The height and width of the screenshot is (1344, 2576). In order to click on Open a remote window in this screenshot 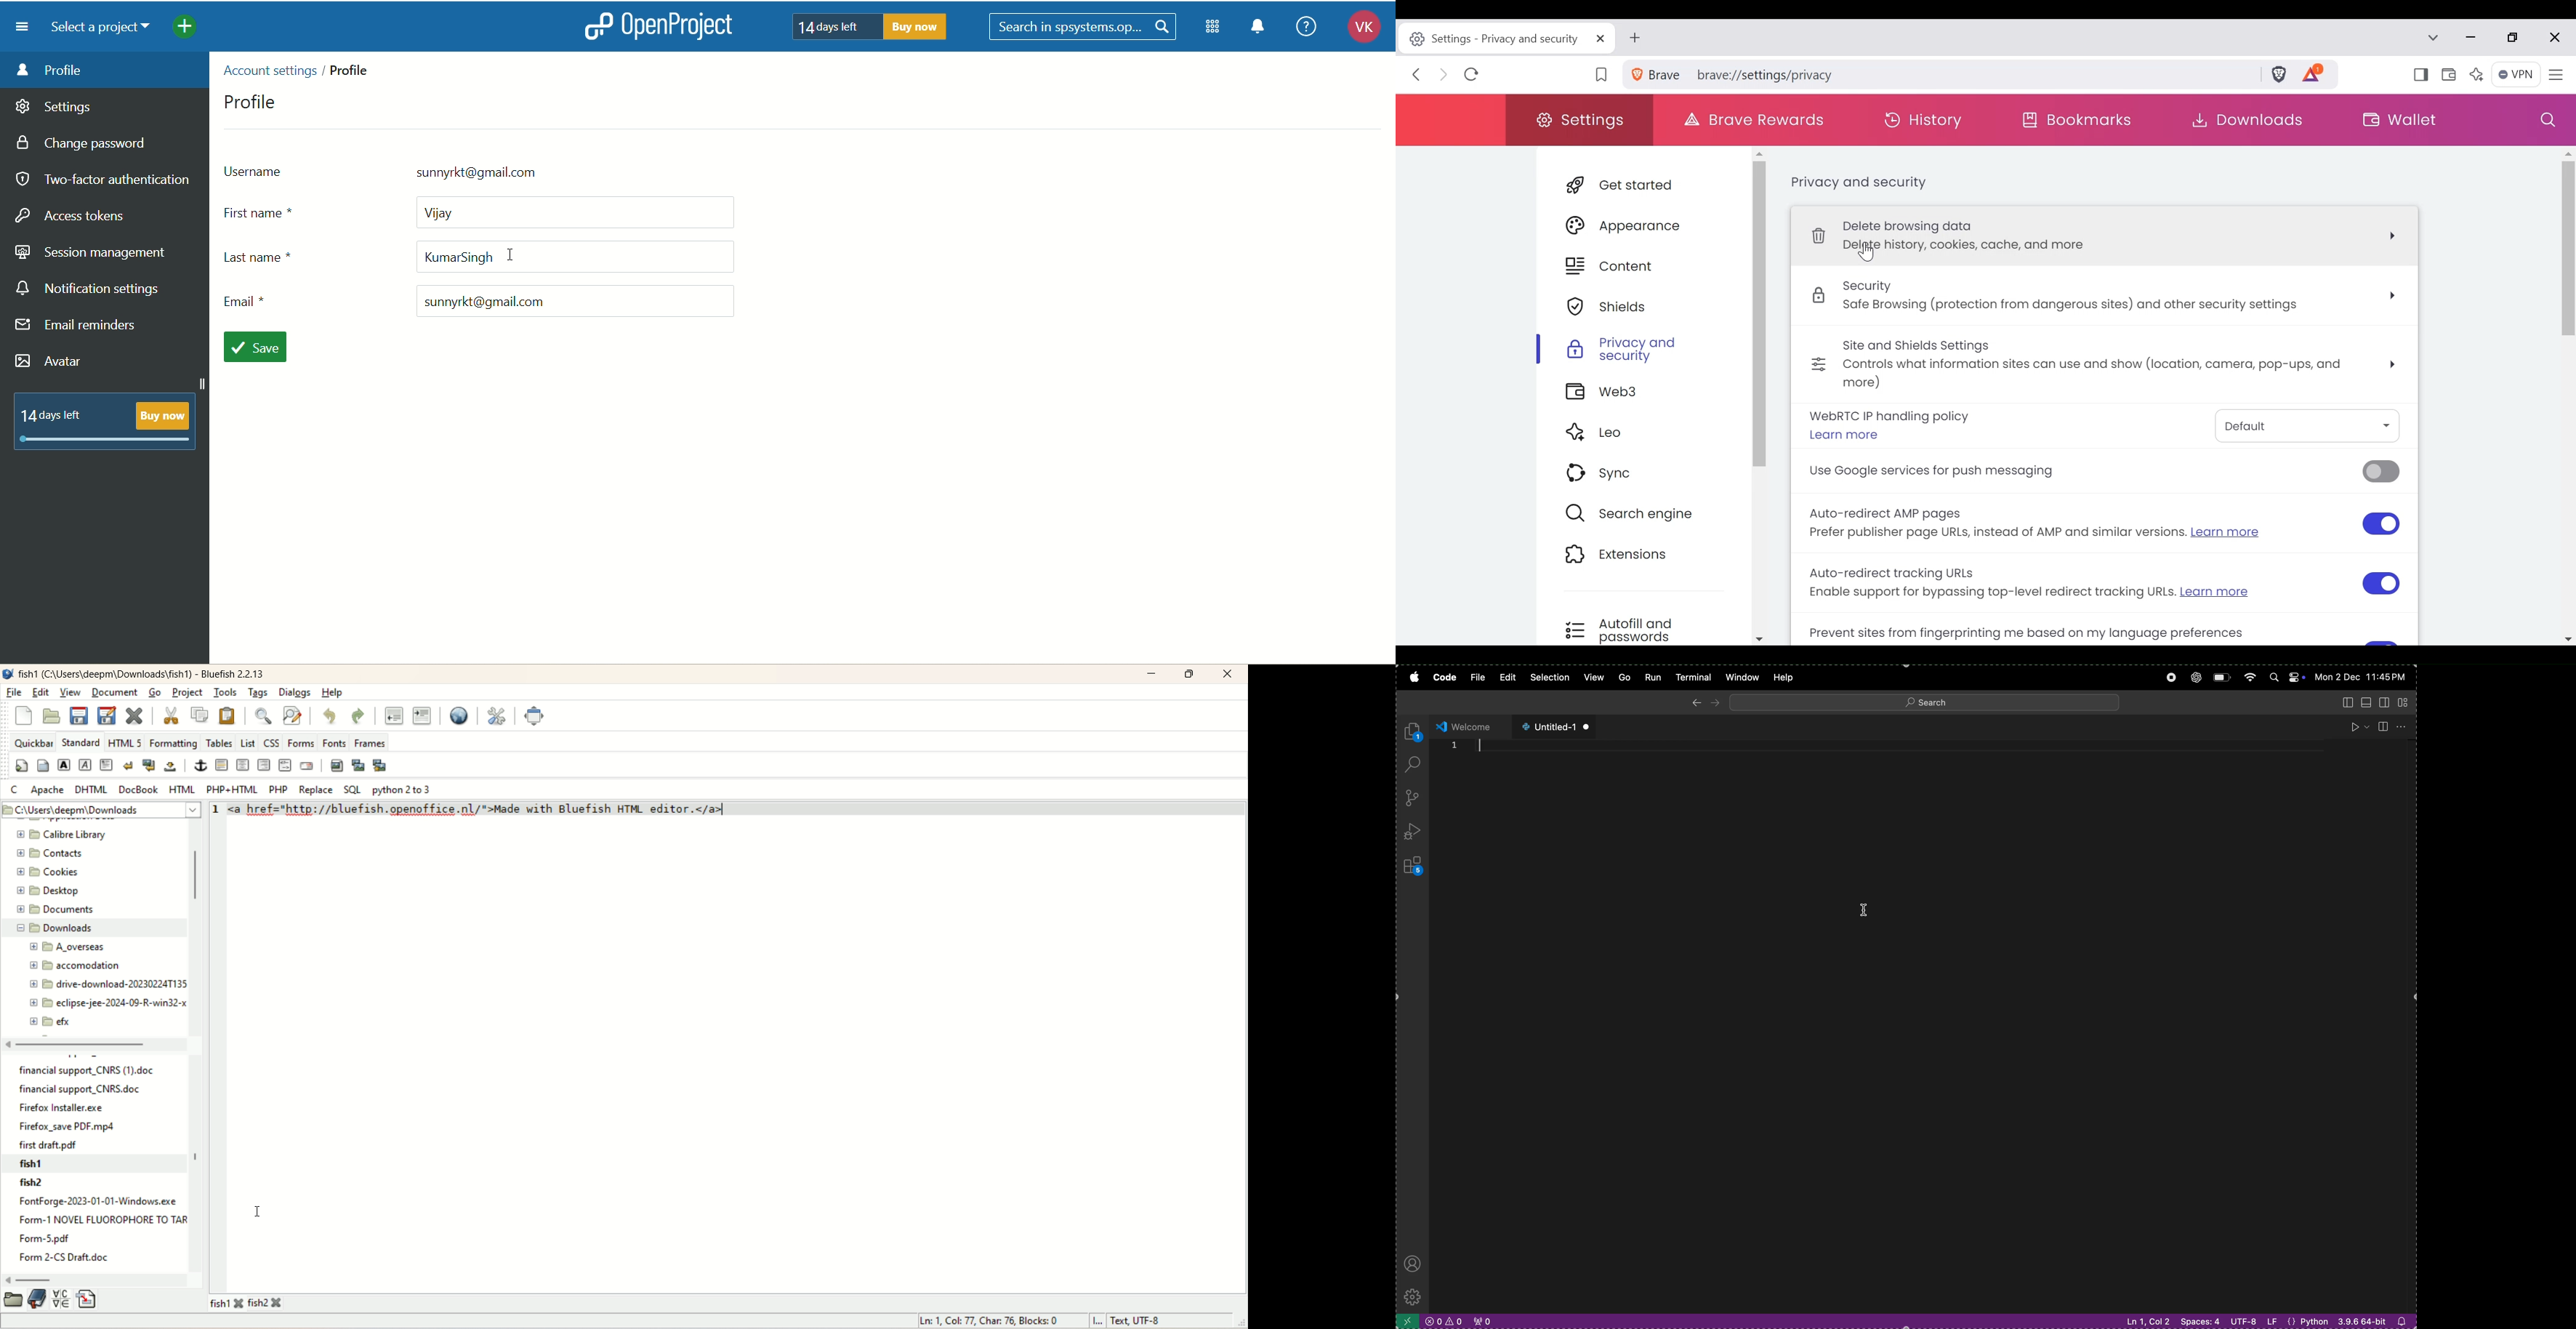, I will do `click(1406, 1320)`.